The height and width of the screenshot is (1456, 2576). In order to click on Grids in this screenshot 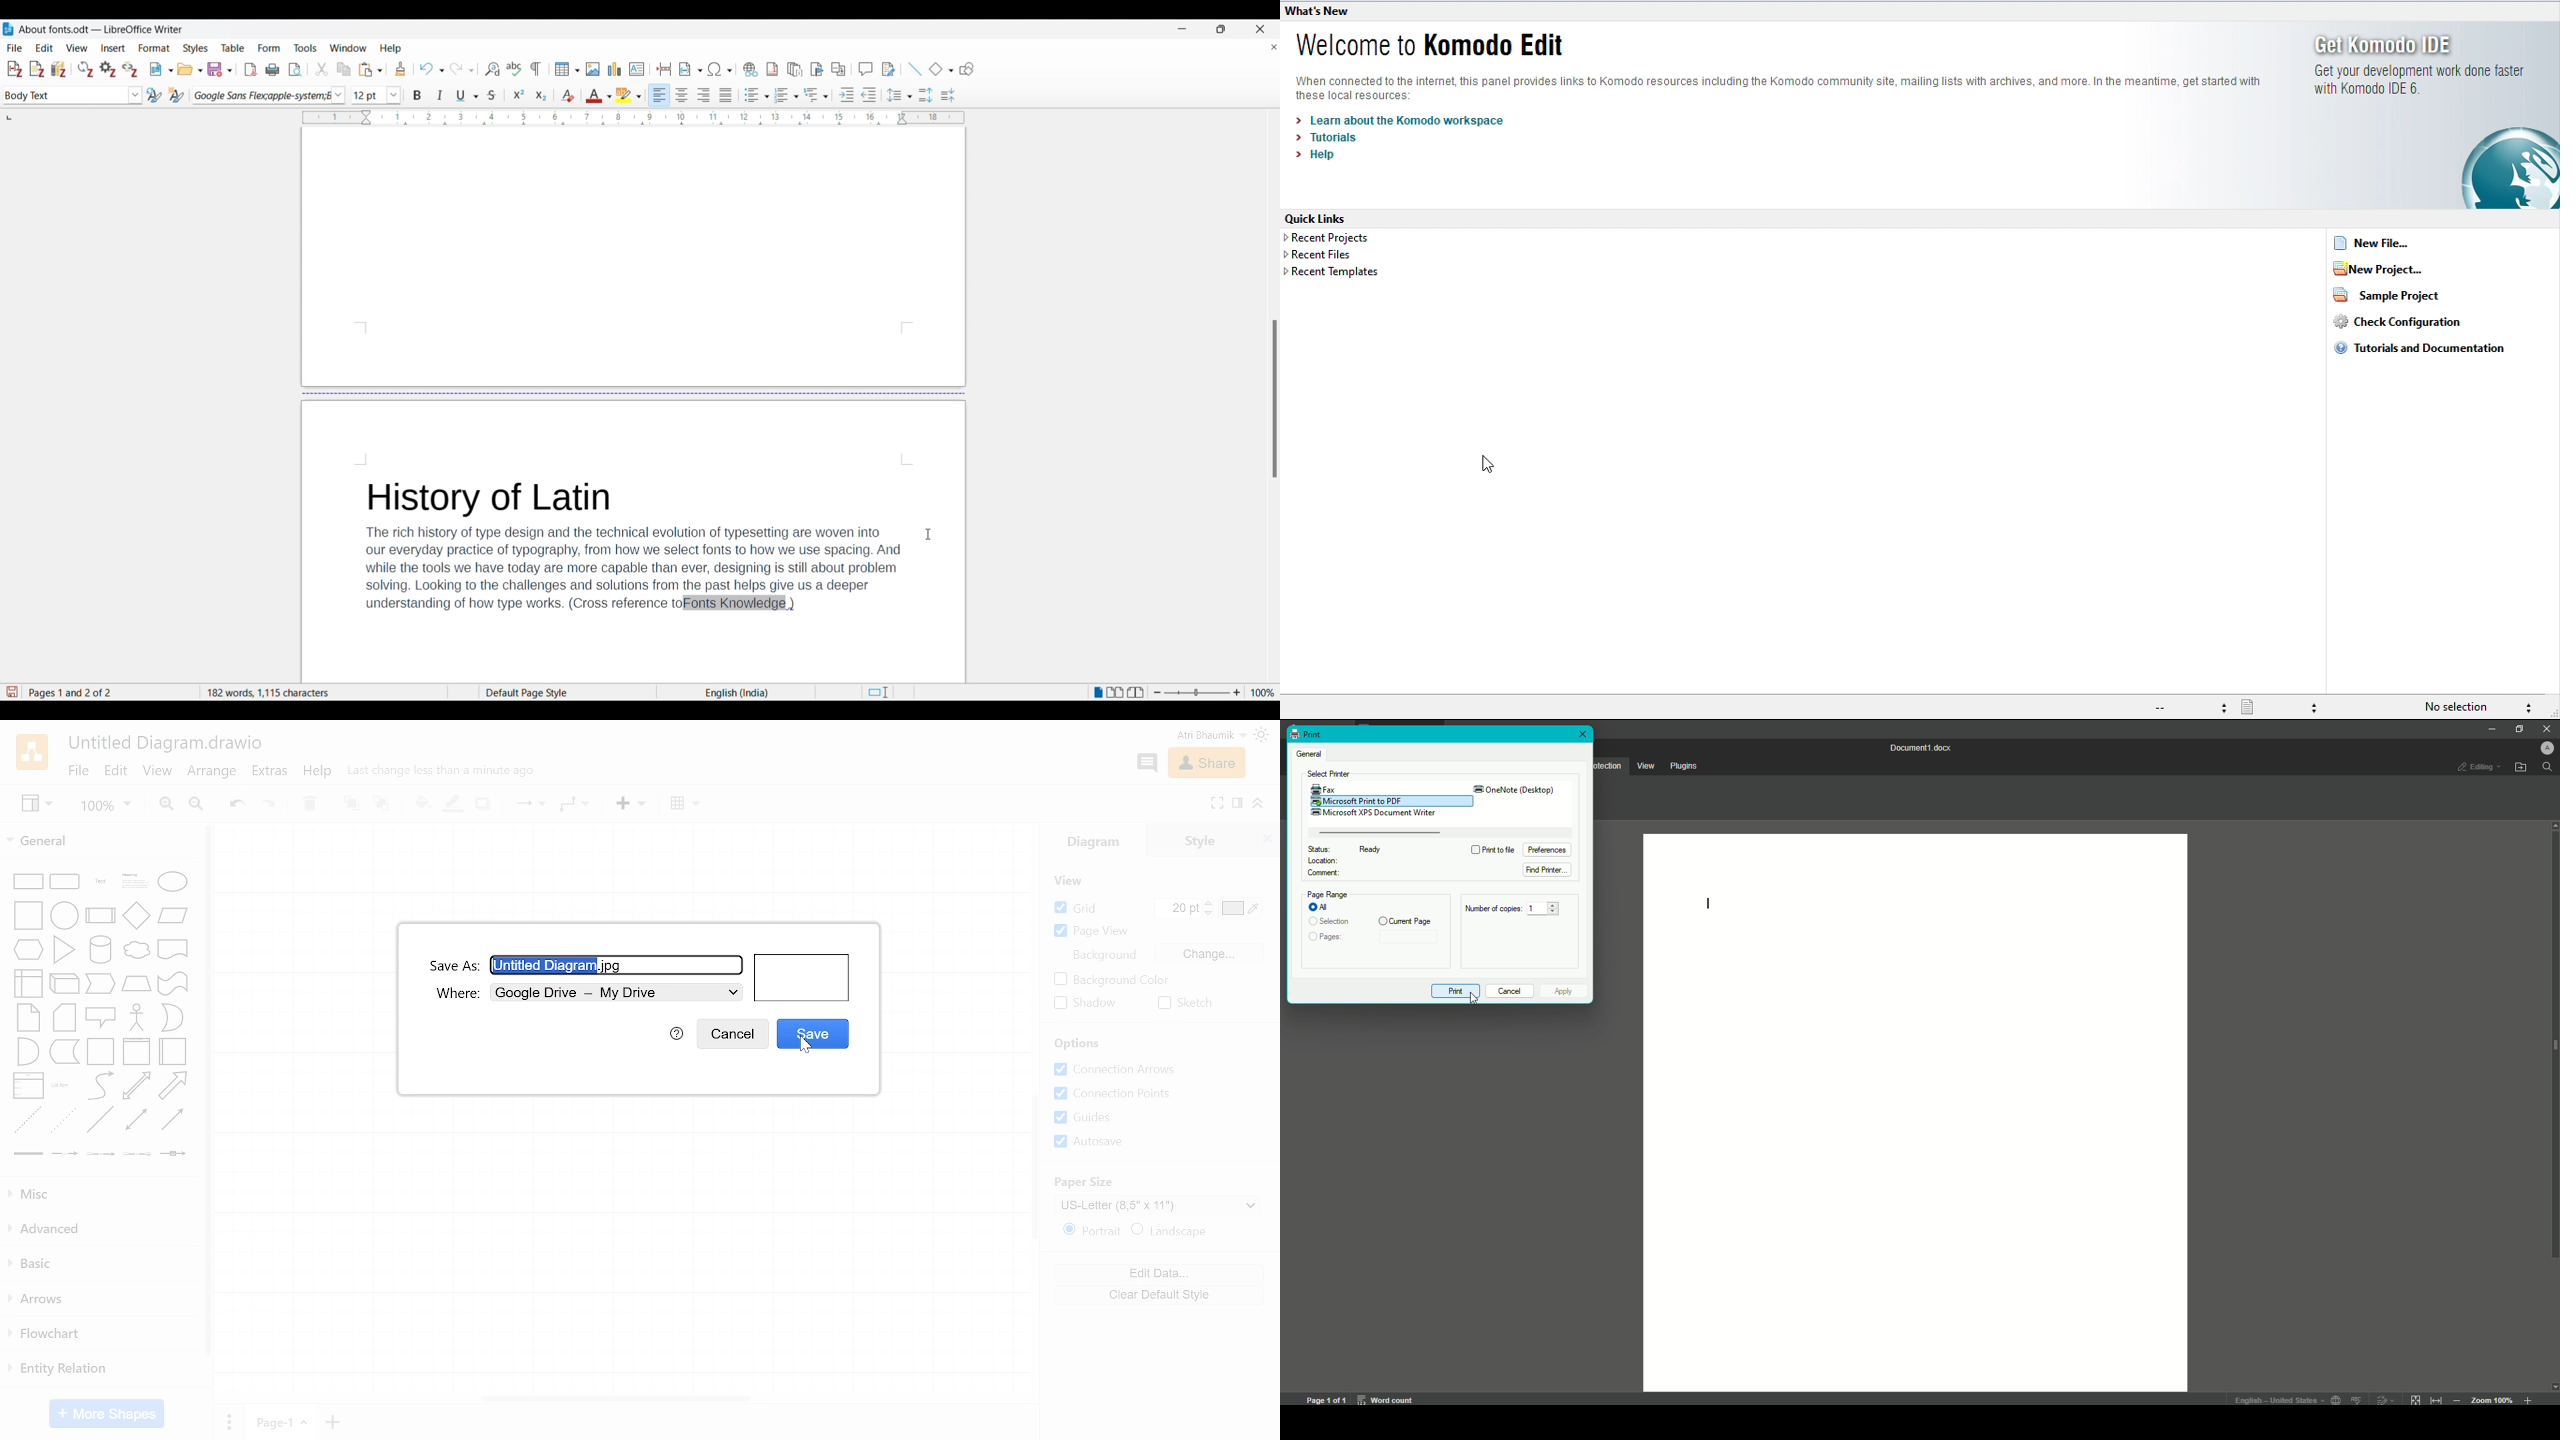, I will do `click(1128, 1118)`.